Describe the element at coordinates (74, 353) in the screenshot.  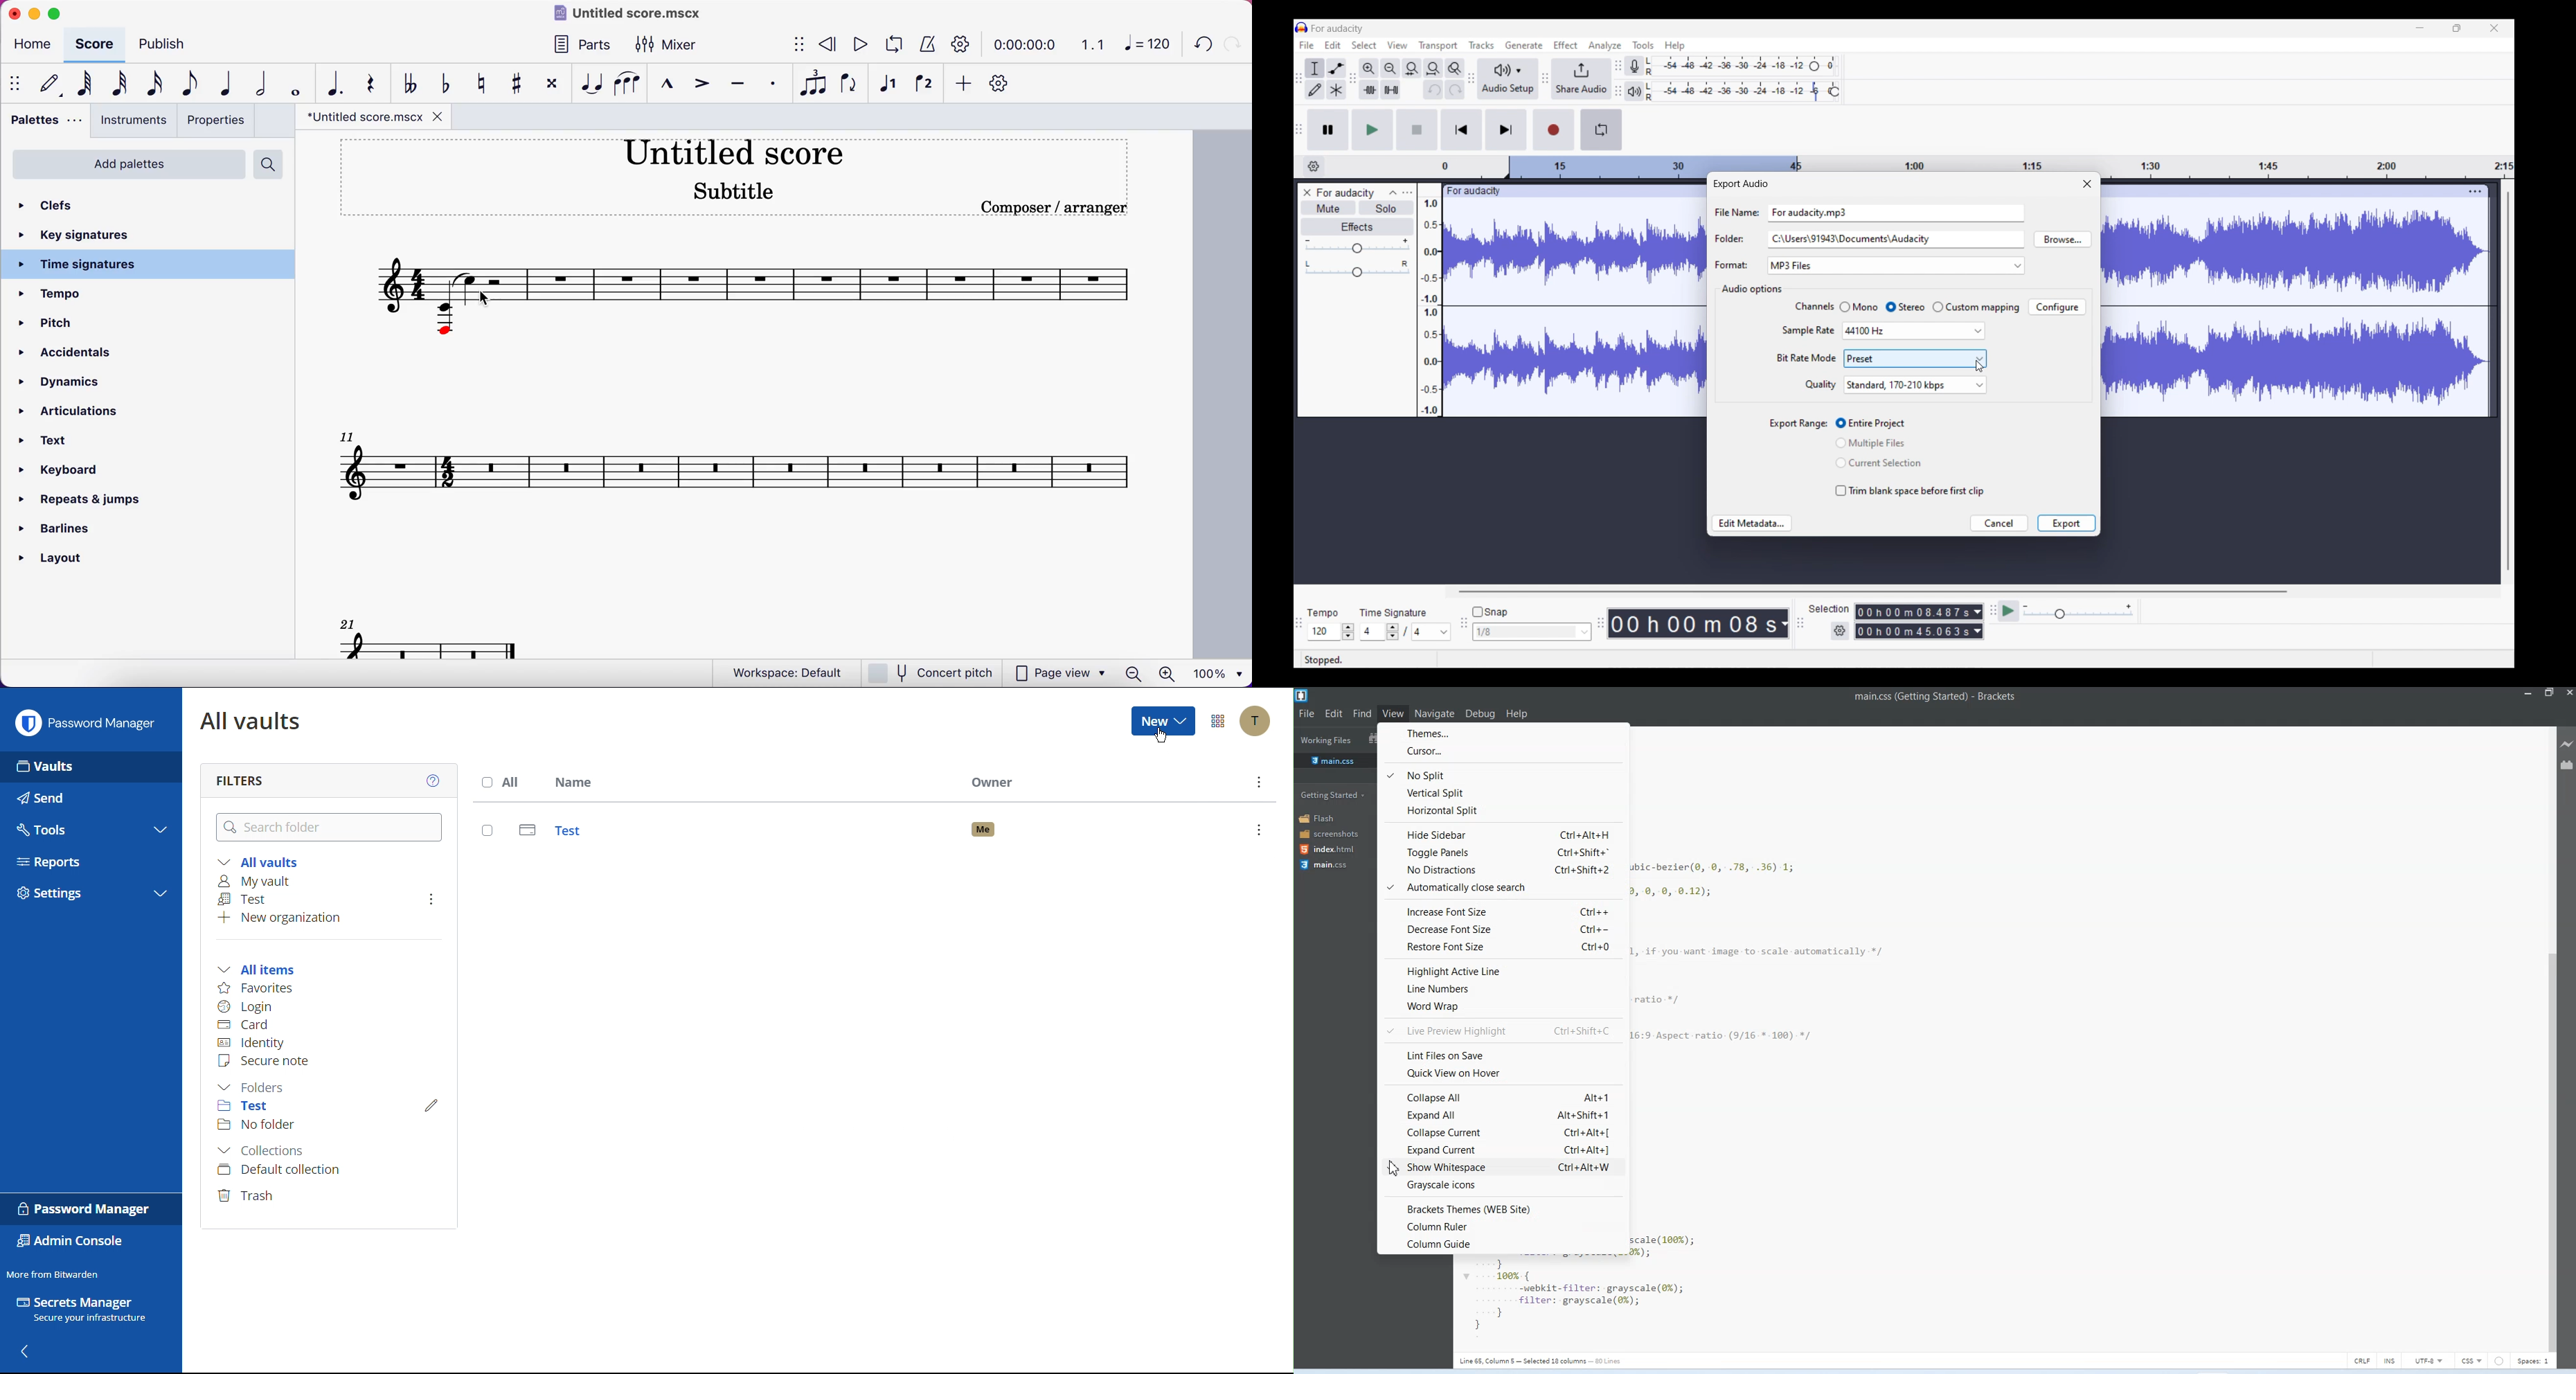
I see `accidentals` at that location.